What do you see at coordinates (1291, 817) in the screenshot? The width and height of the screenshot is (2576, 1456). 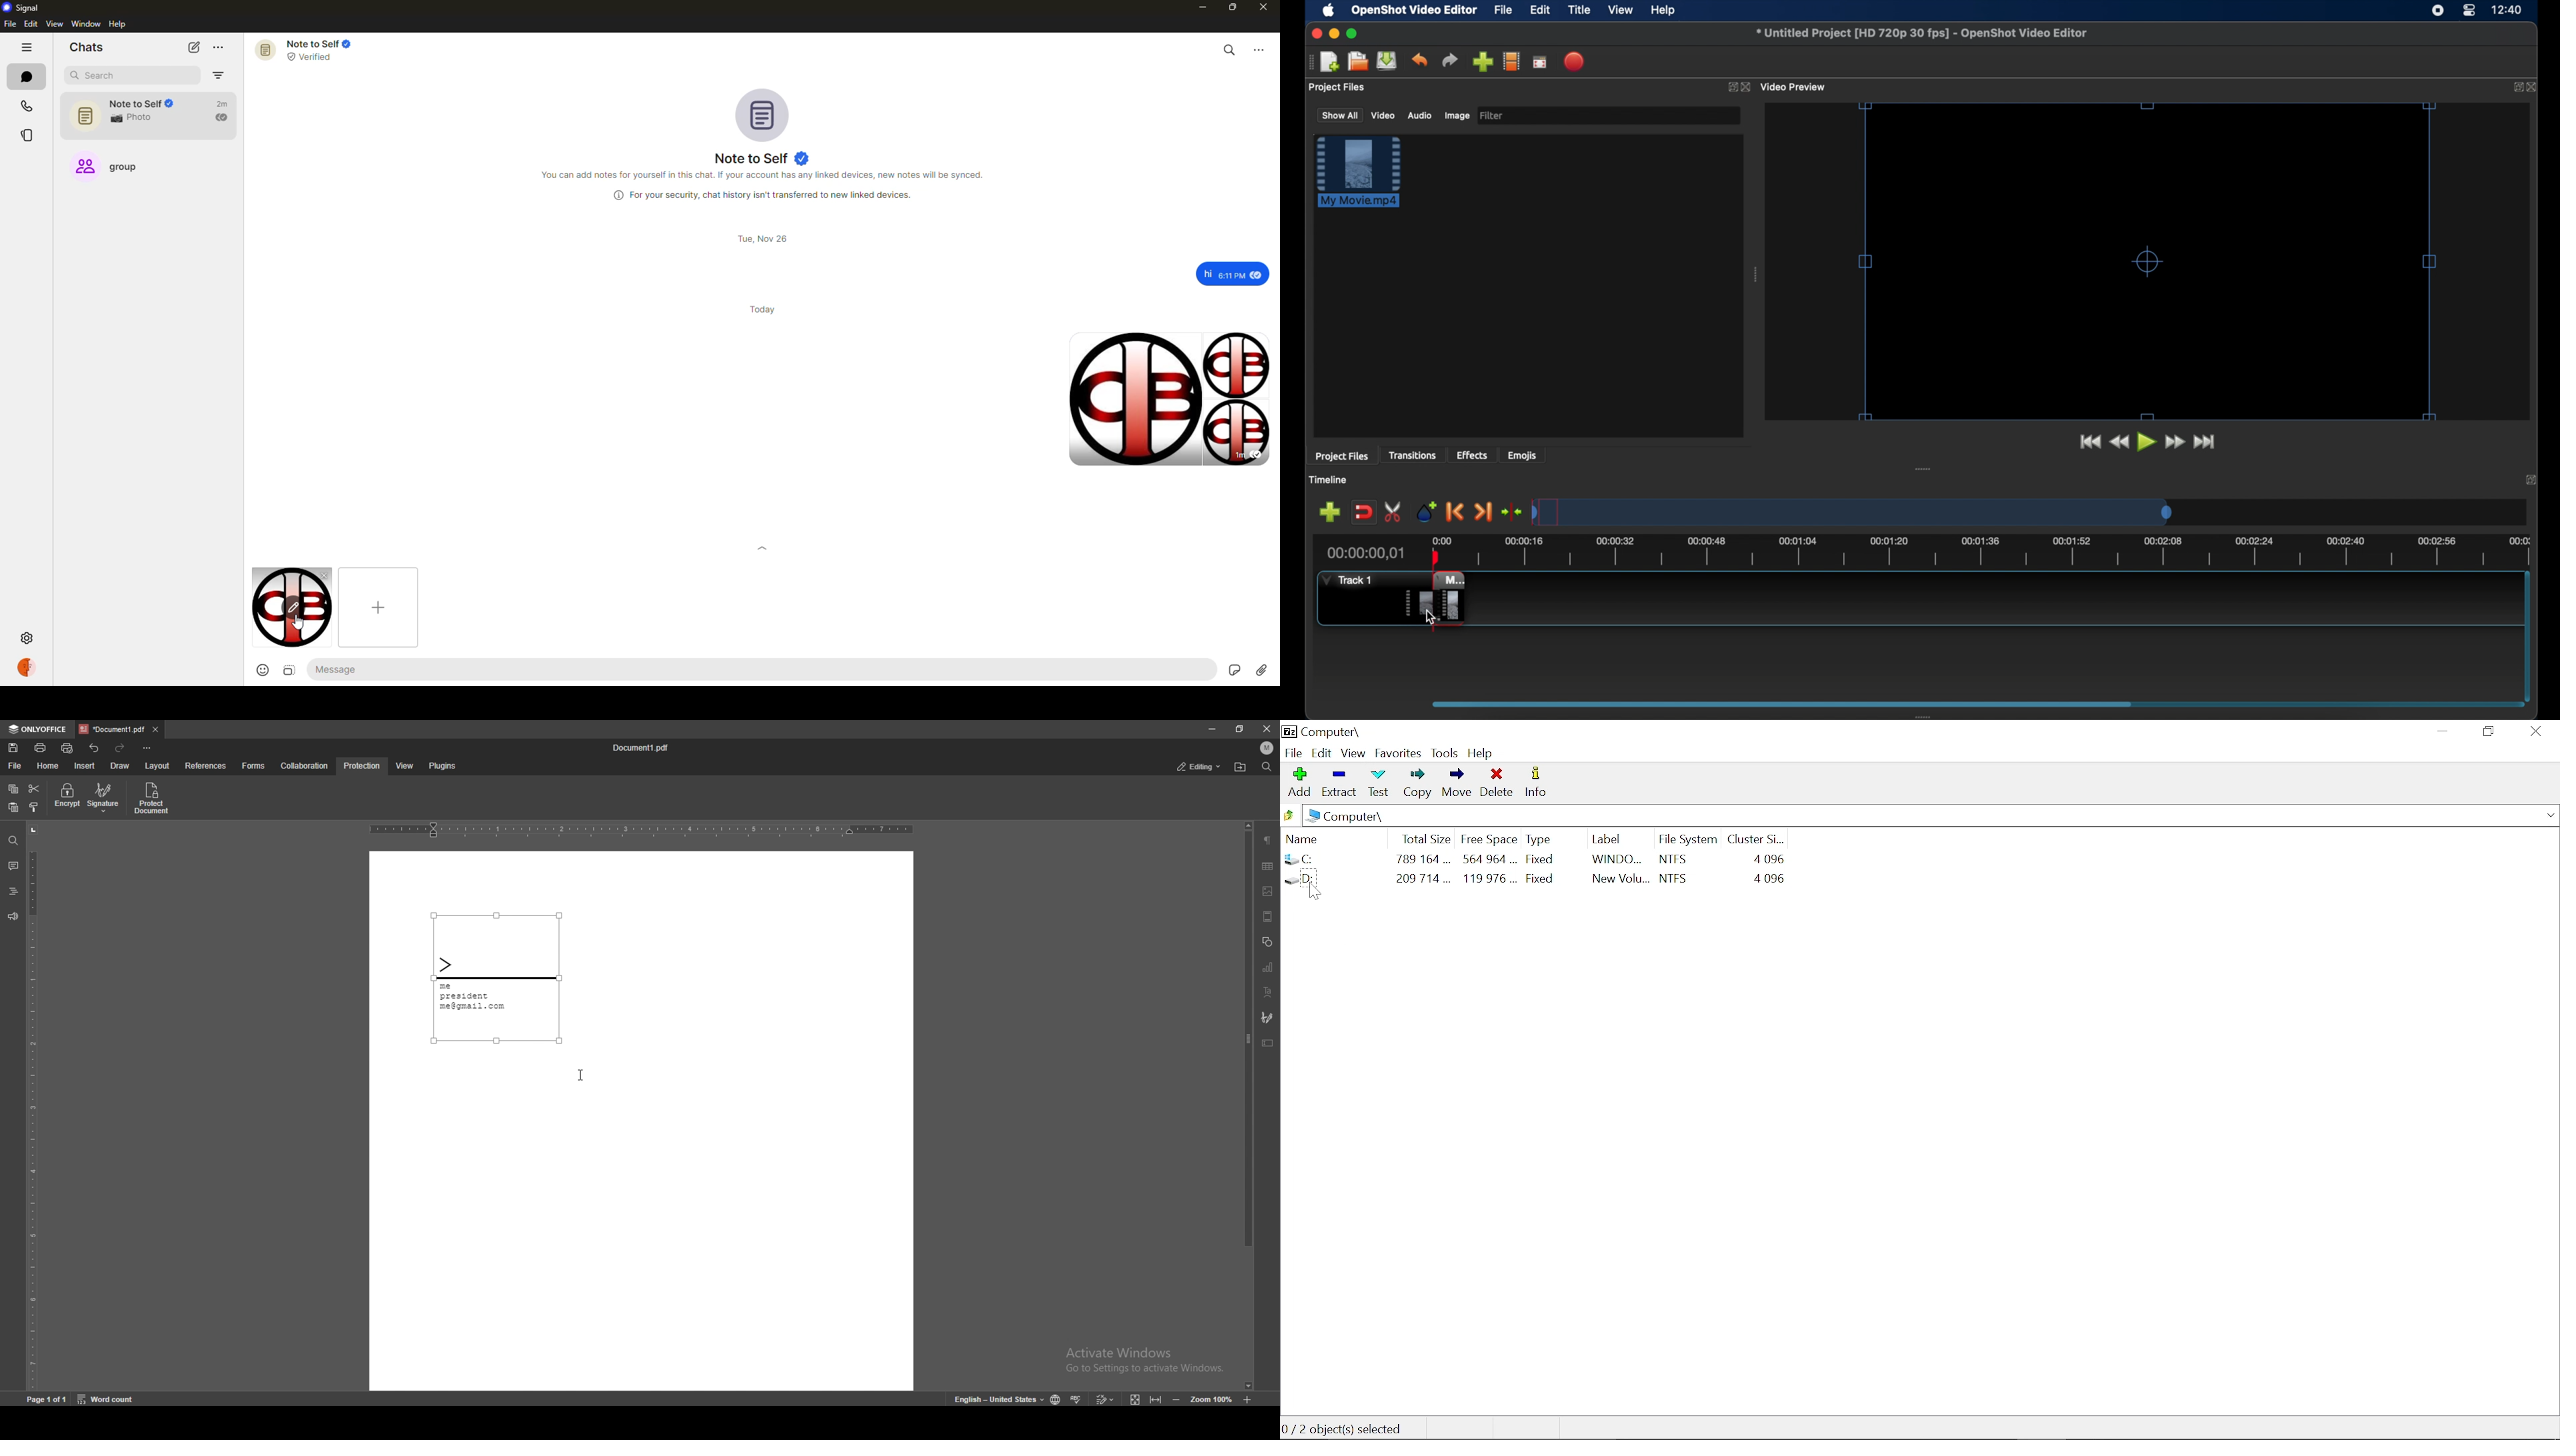 I see `back to last location` at bounding box center [1291, 817].